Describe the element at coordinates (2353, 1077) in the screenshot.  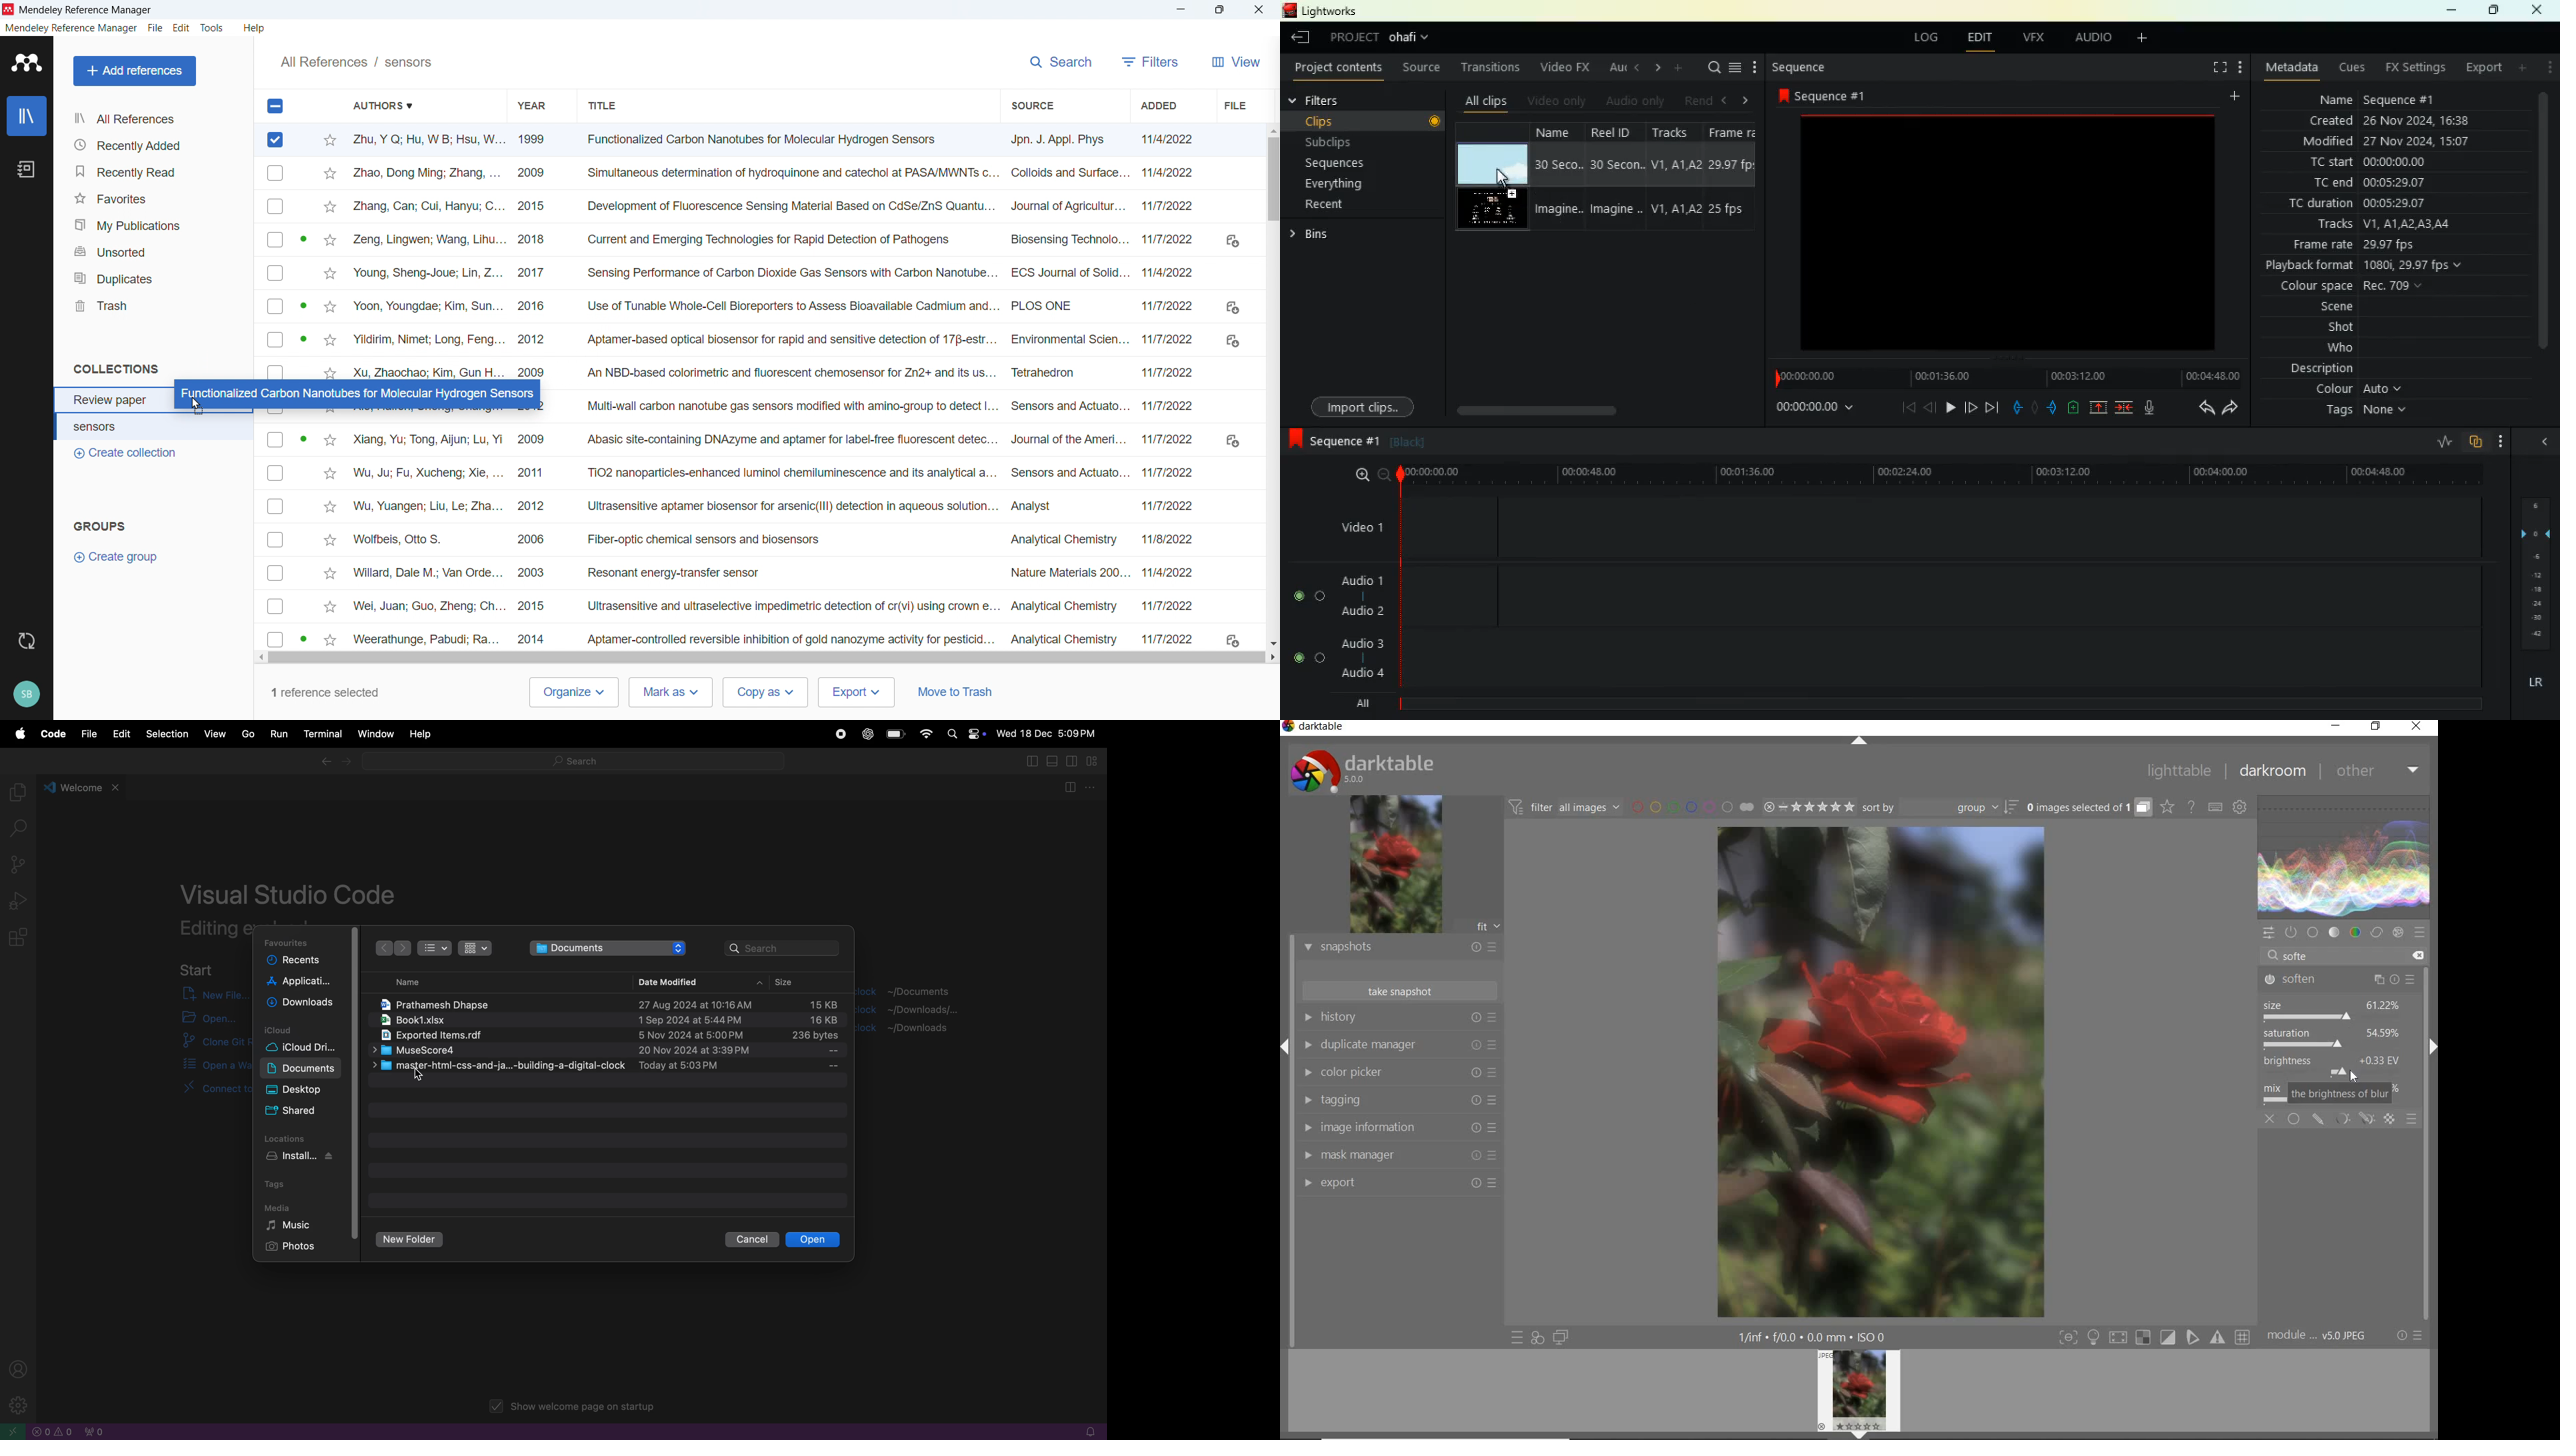
I see `cursor position` at that location.